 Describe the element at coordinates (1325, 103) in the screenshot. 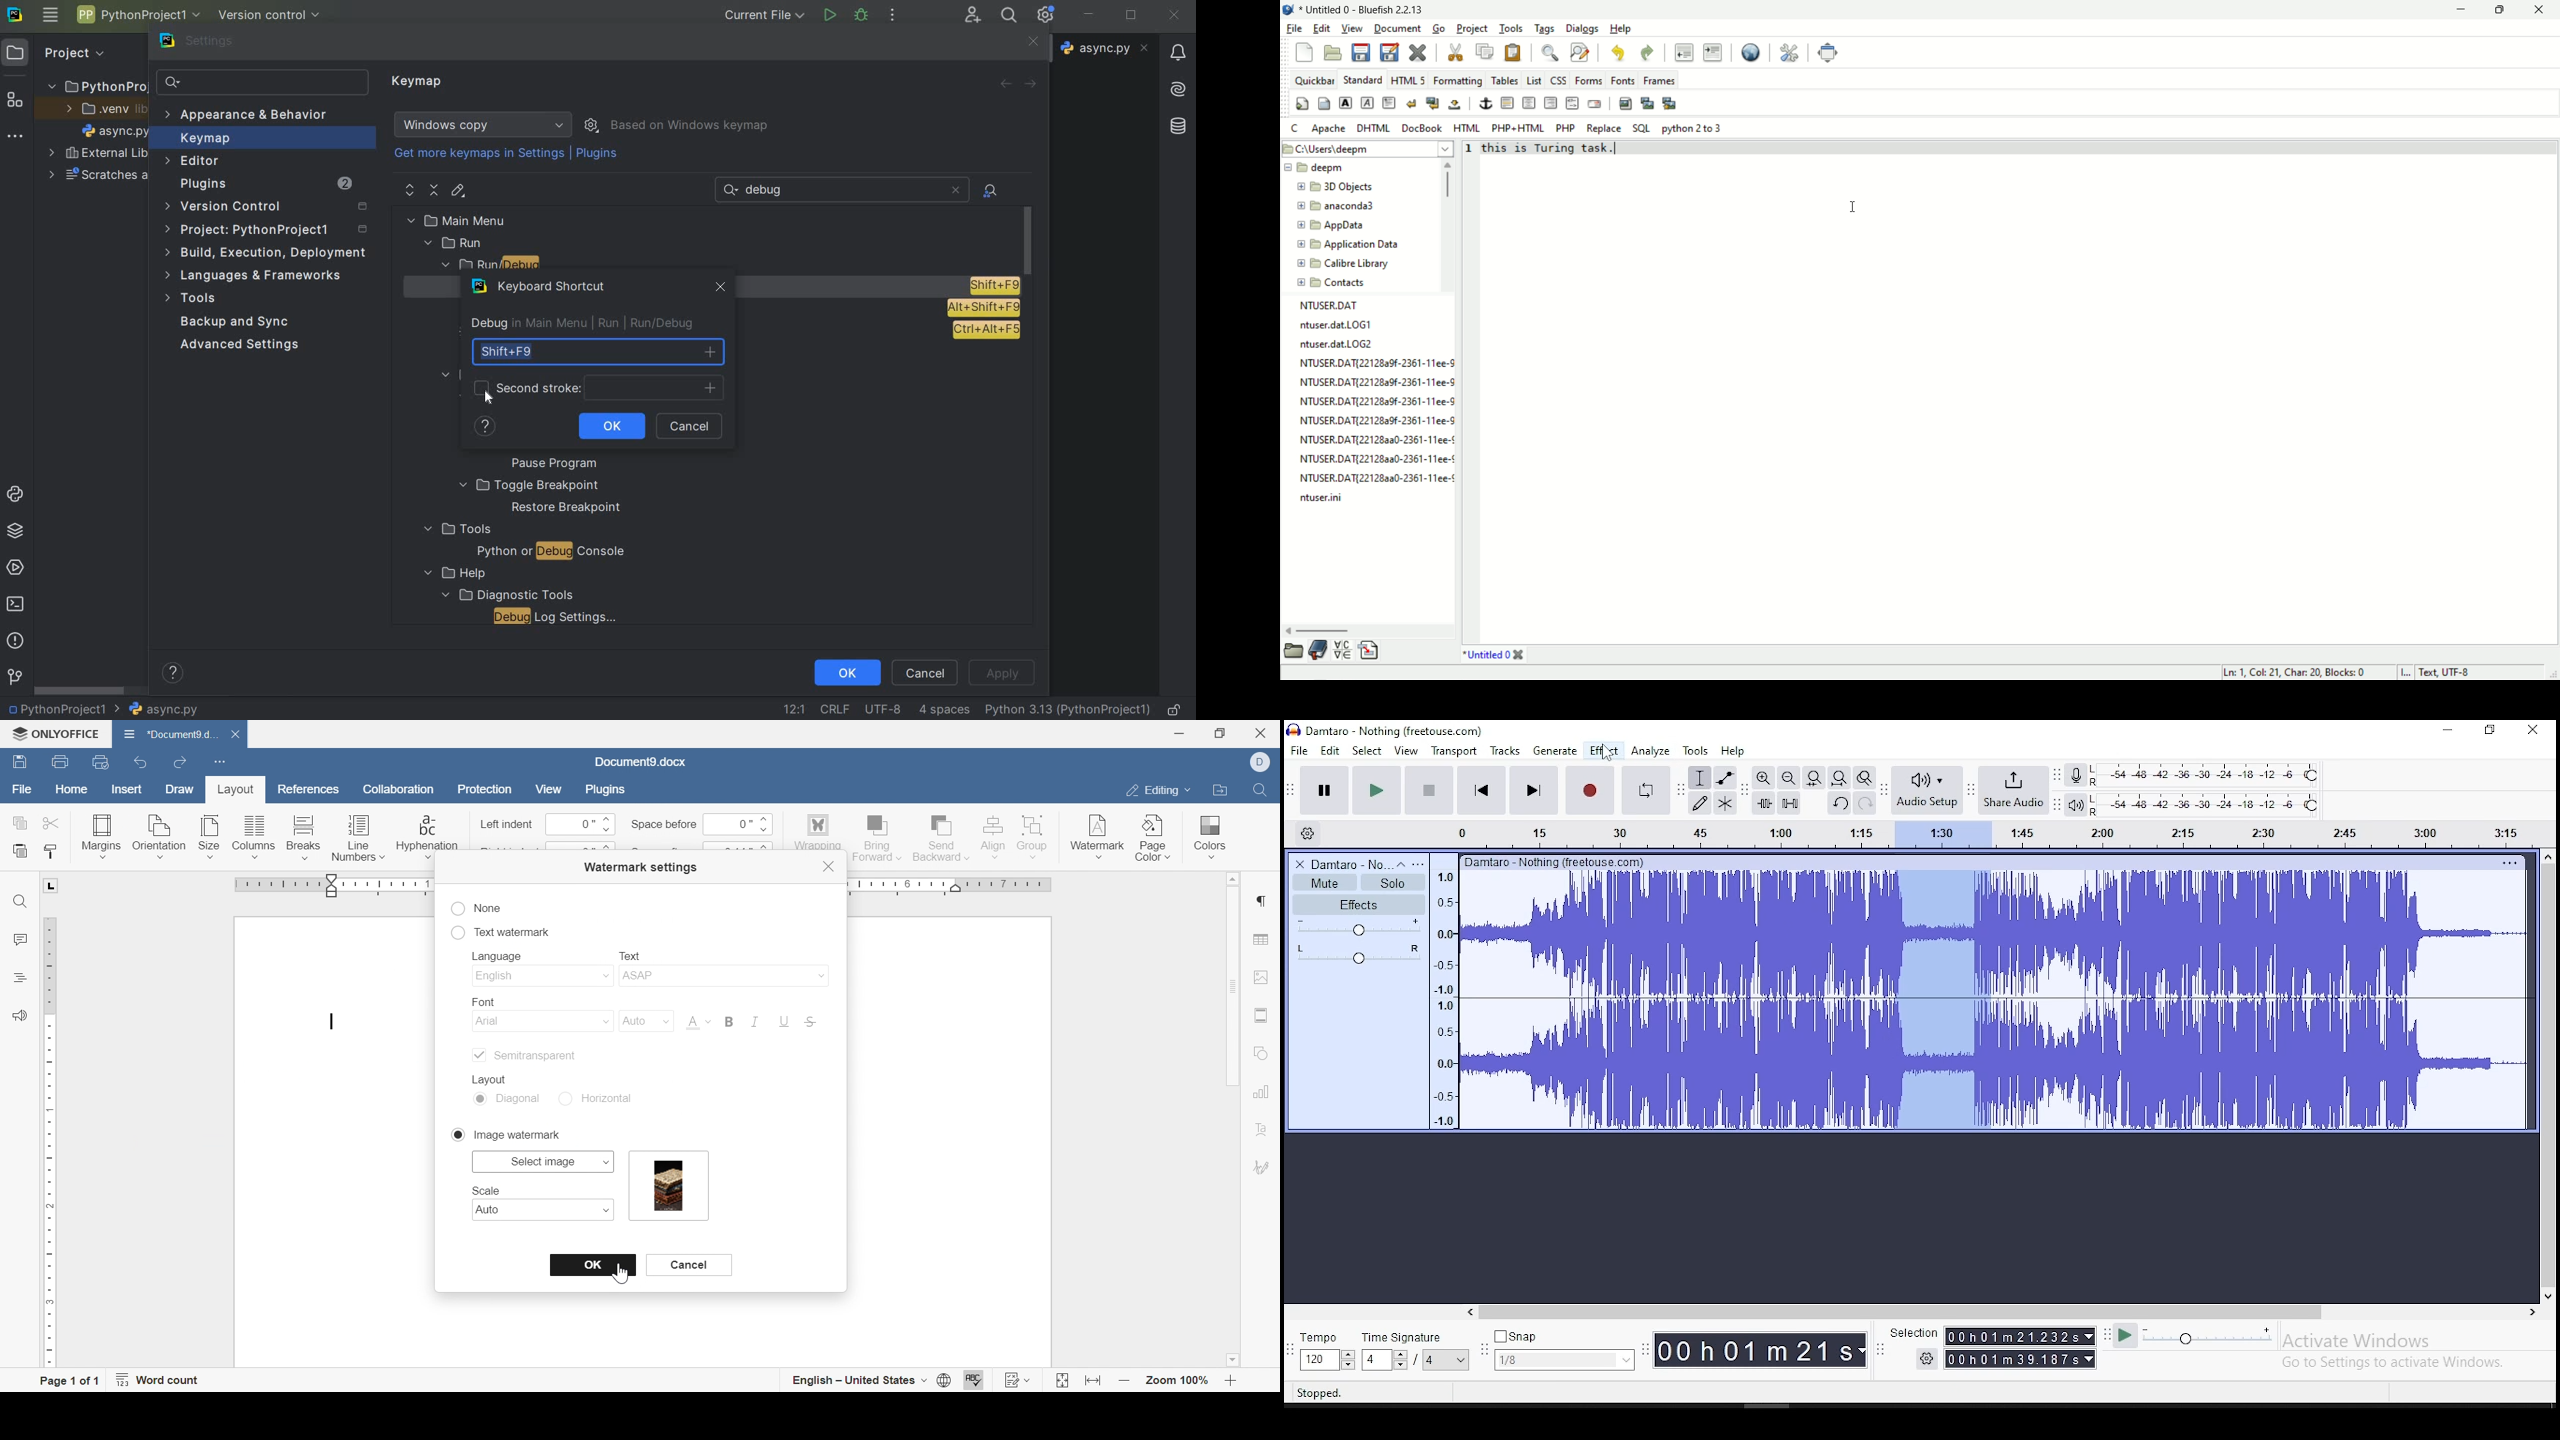

I see `body` at that location.